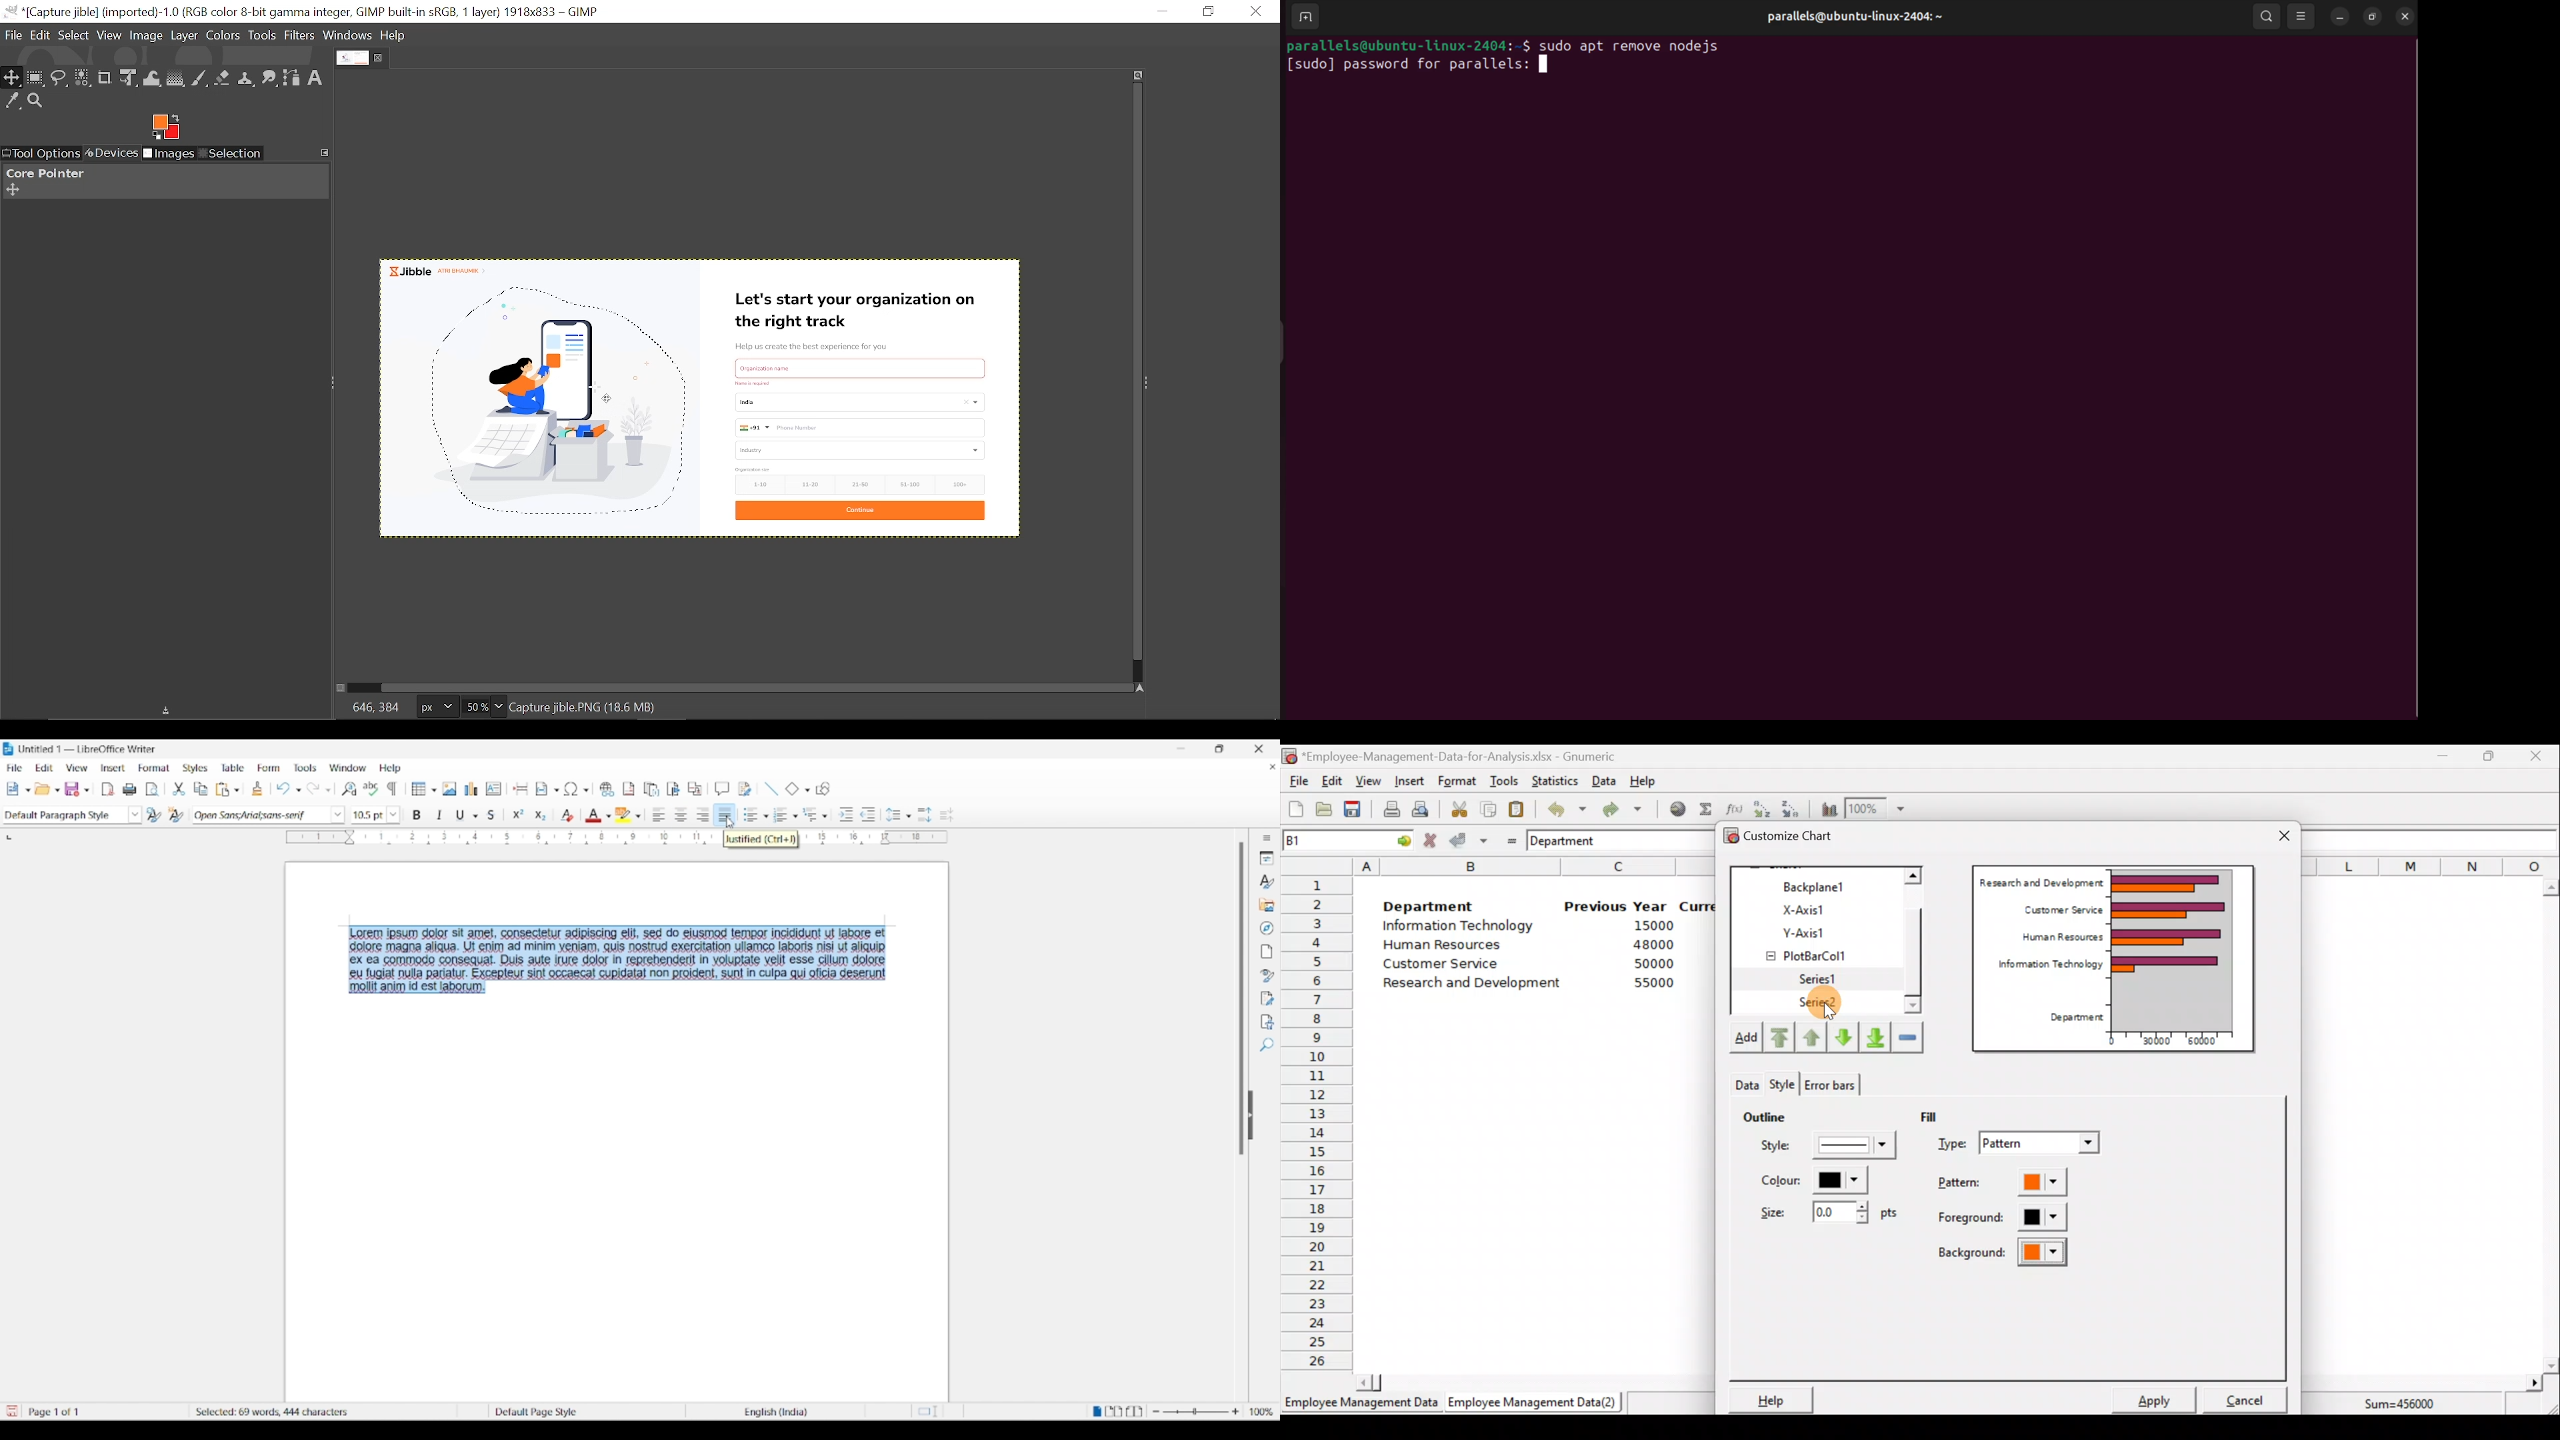 The height and width of the screenshot is (1456, 2576). I want to click on Redo specific action, so click(328, 791).